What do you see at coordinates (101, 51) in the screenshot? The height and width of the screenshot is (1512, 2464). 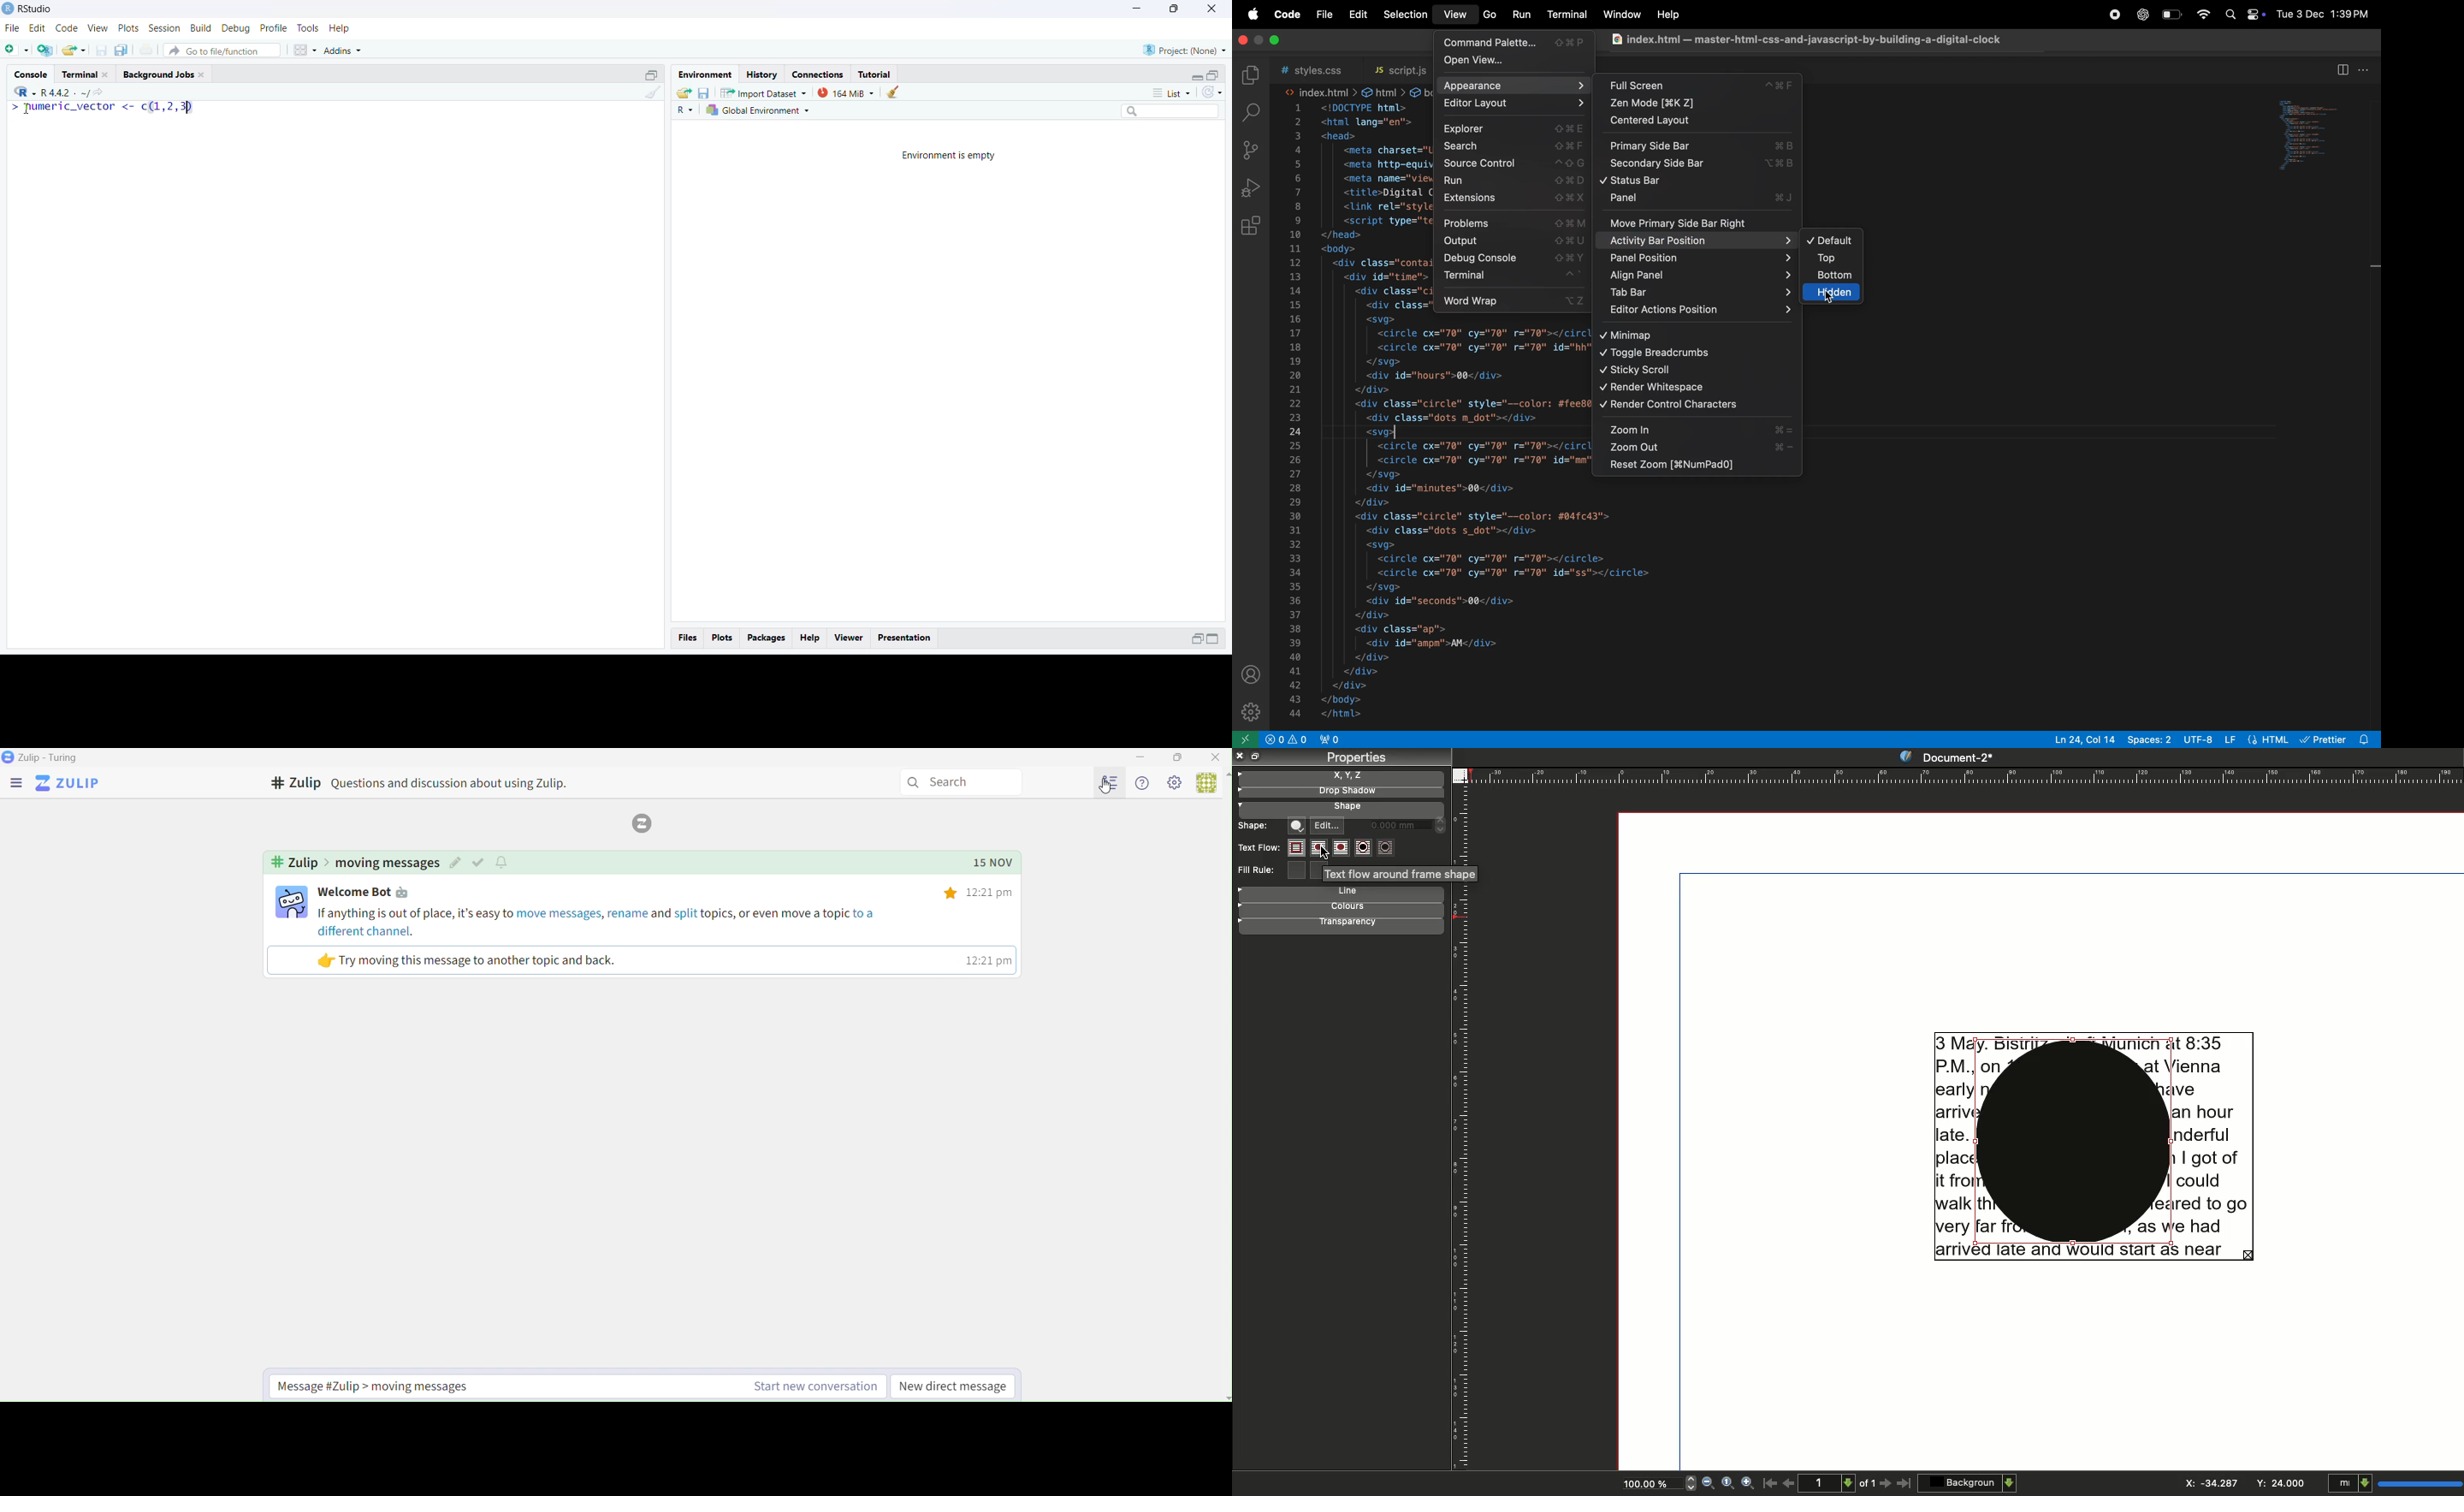 I see `save current document` at bounding box center [101, 51].